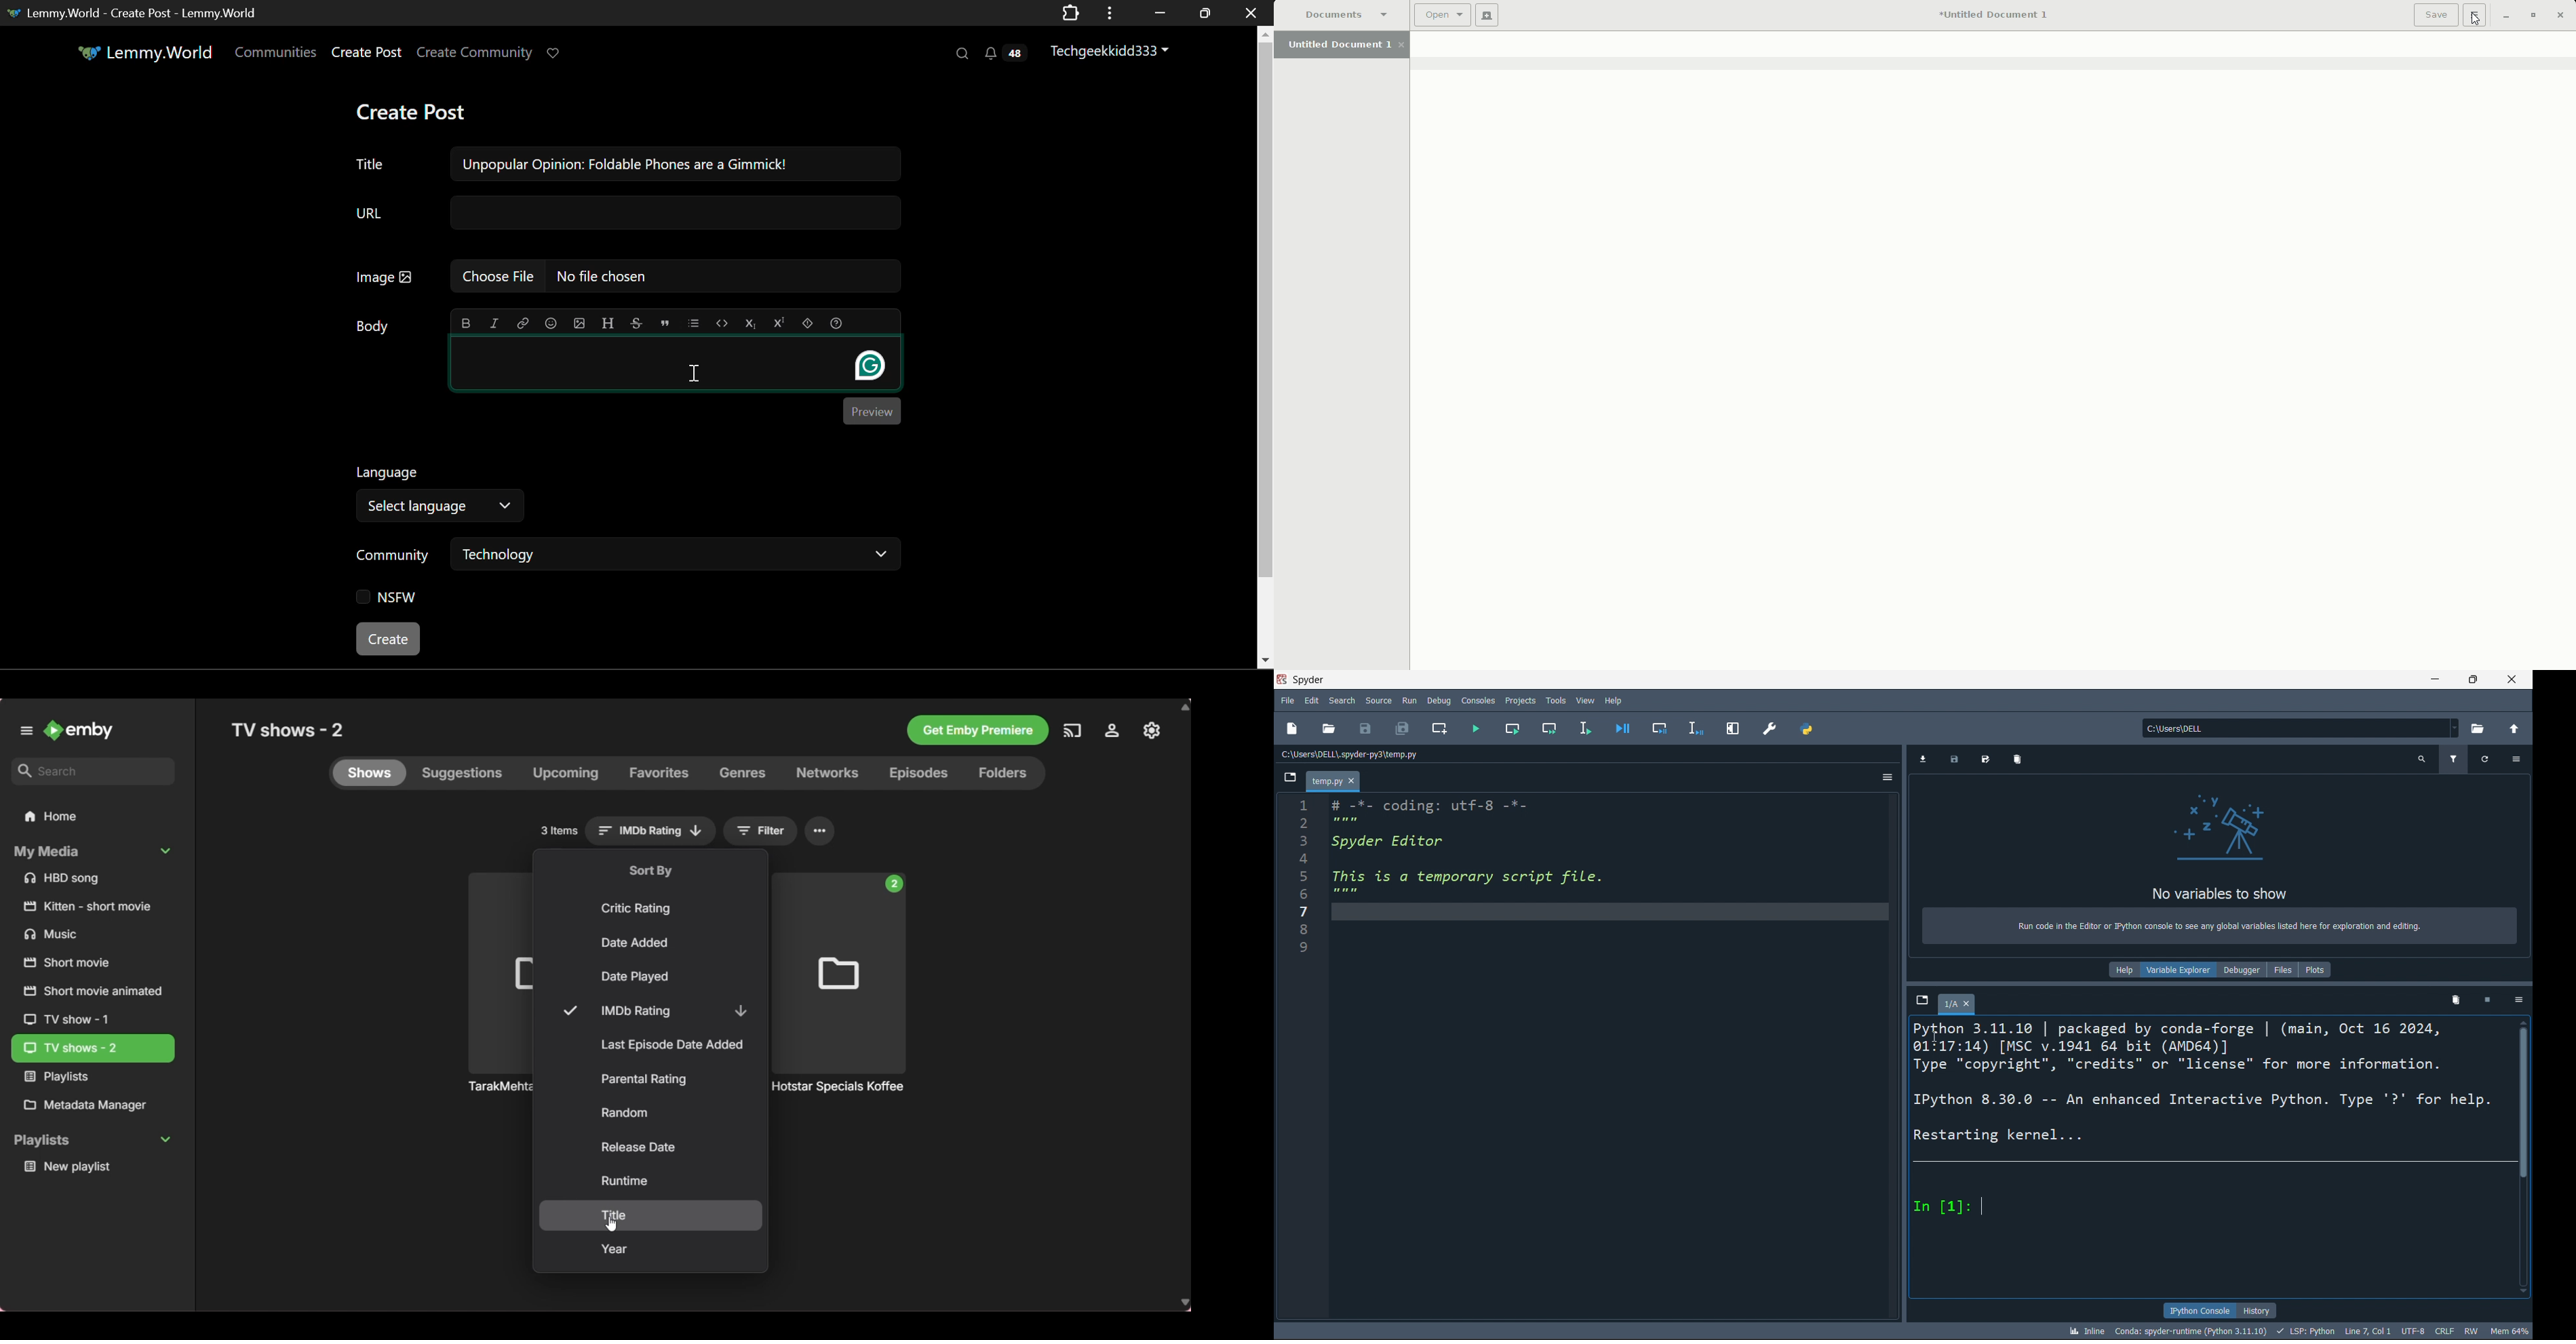 The image size is (2576, 1344). What do you see at coordinates (1292, 730) in the screenshot?
I see `new file` at bounding box center [1292, 730].